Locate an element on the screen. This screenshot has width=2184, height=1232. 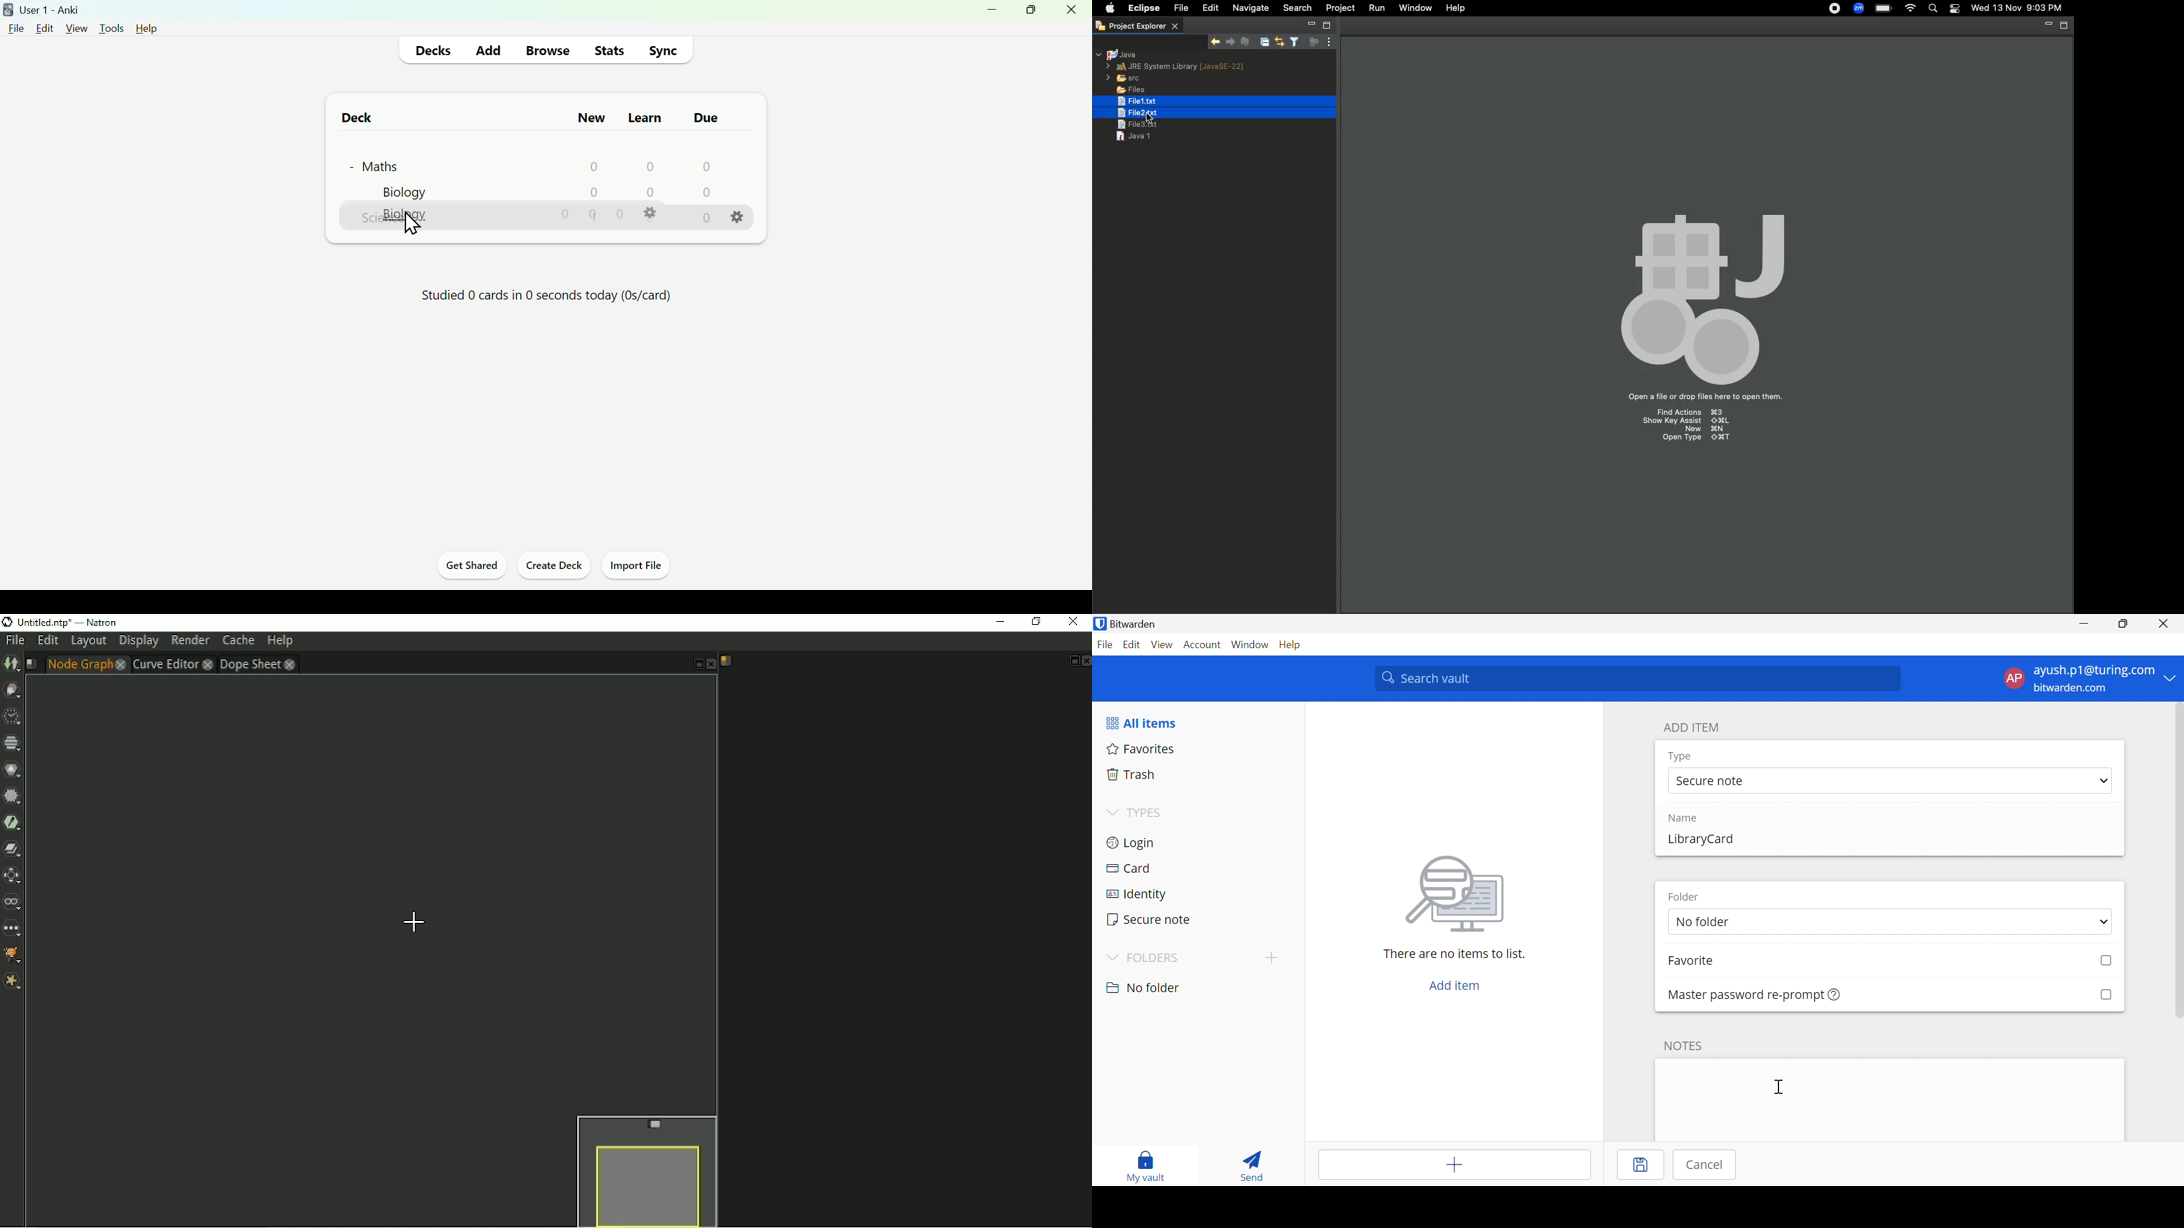
ADD ITEM is located at coordinates (1691, 727).